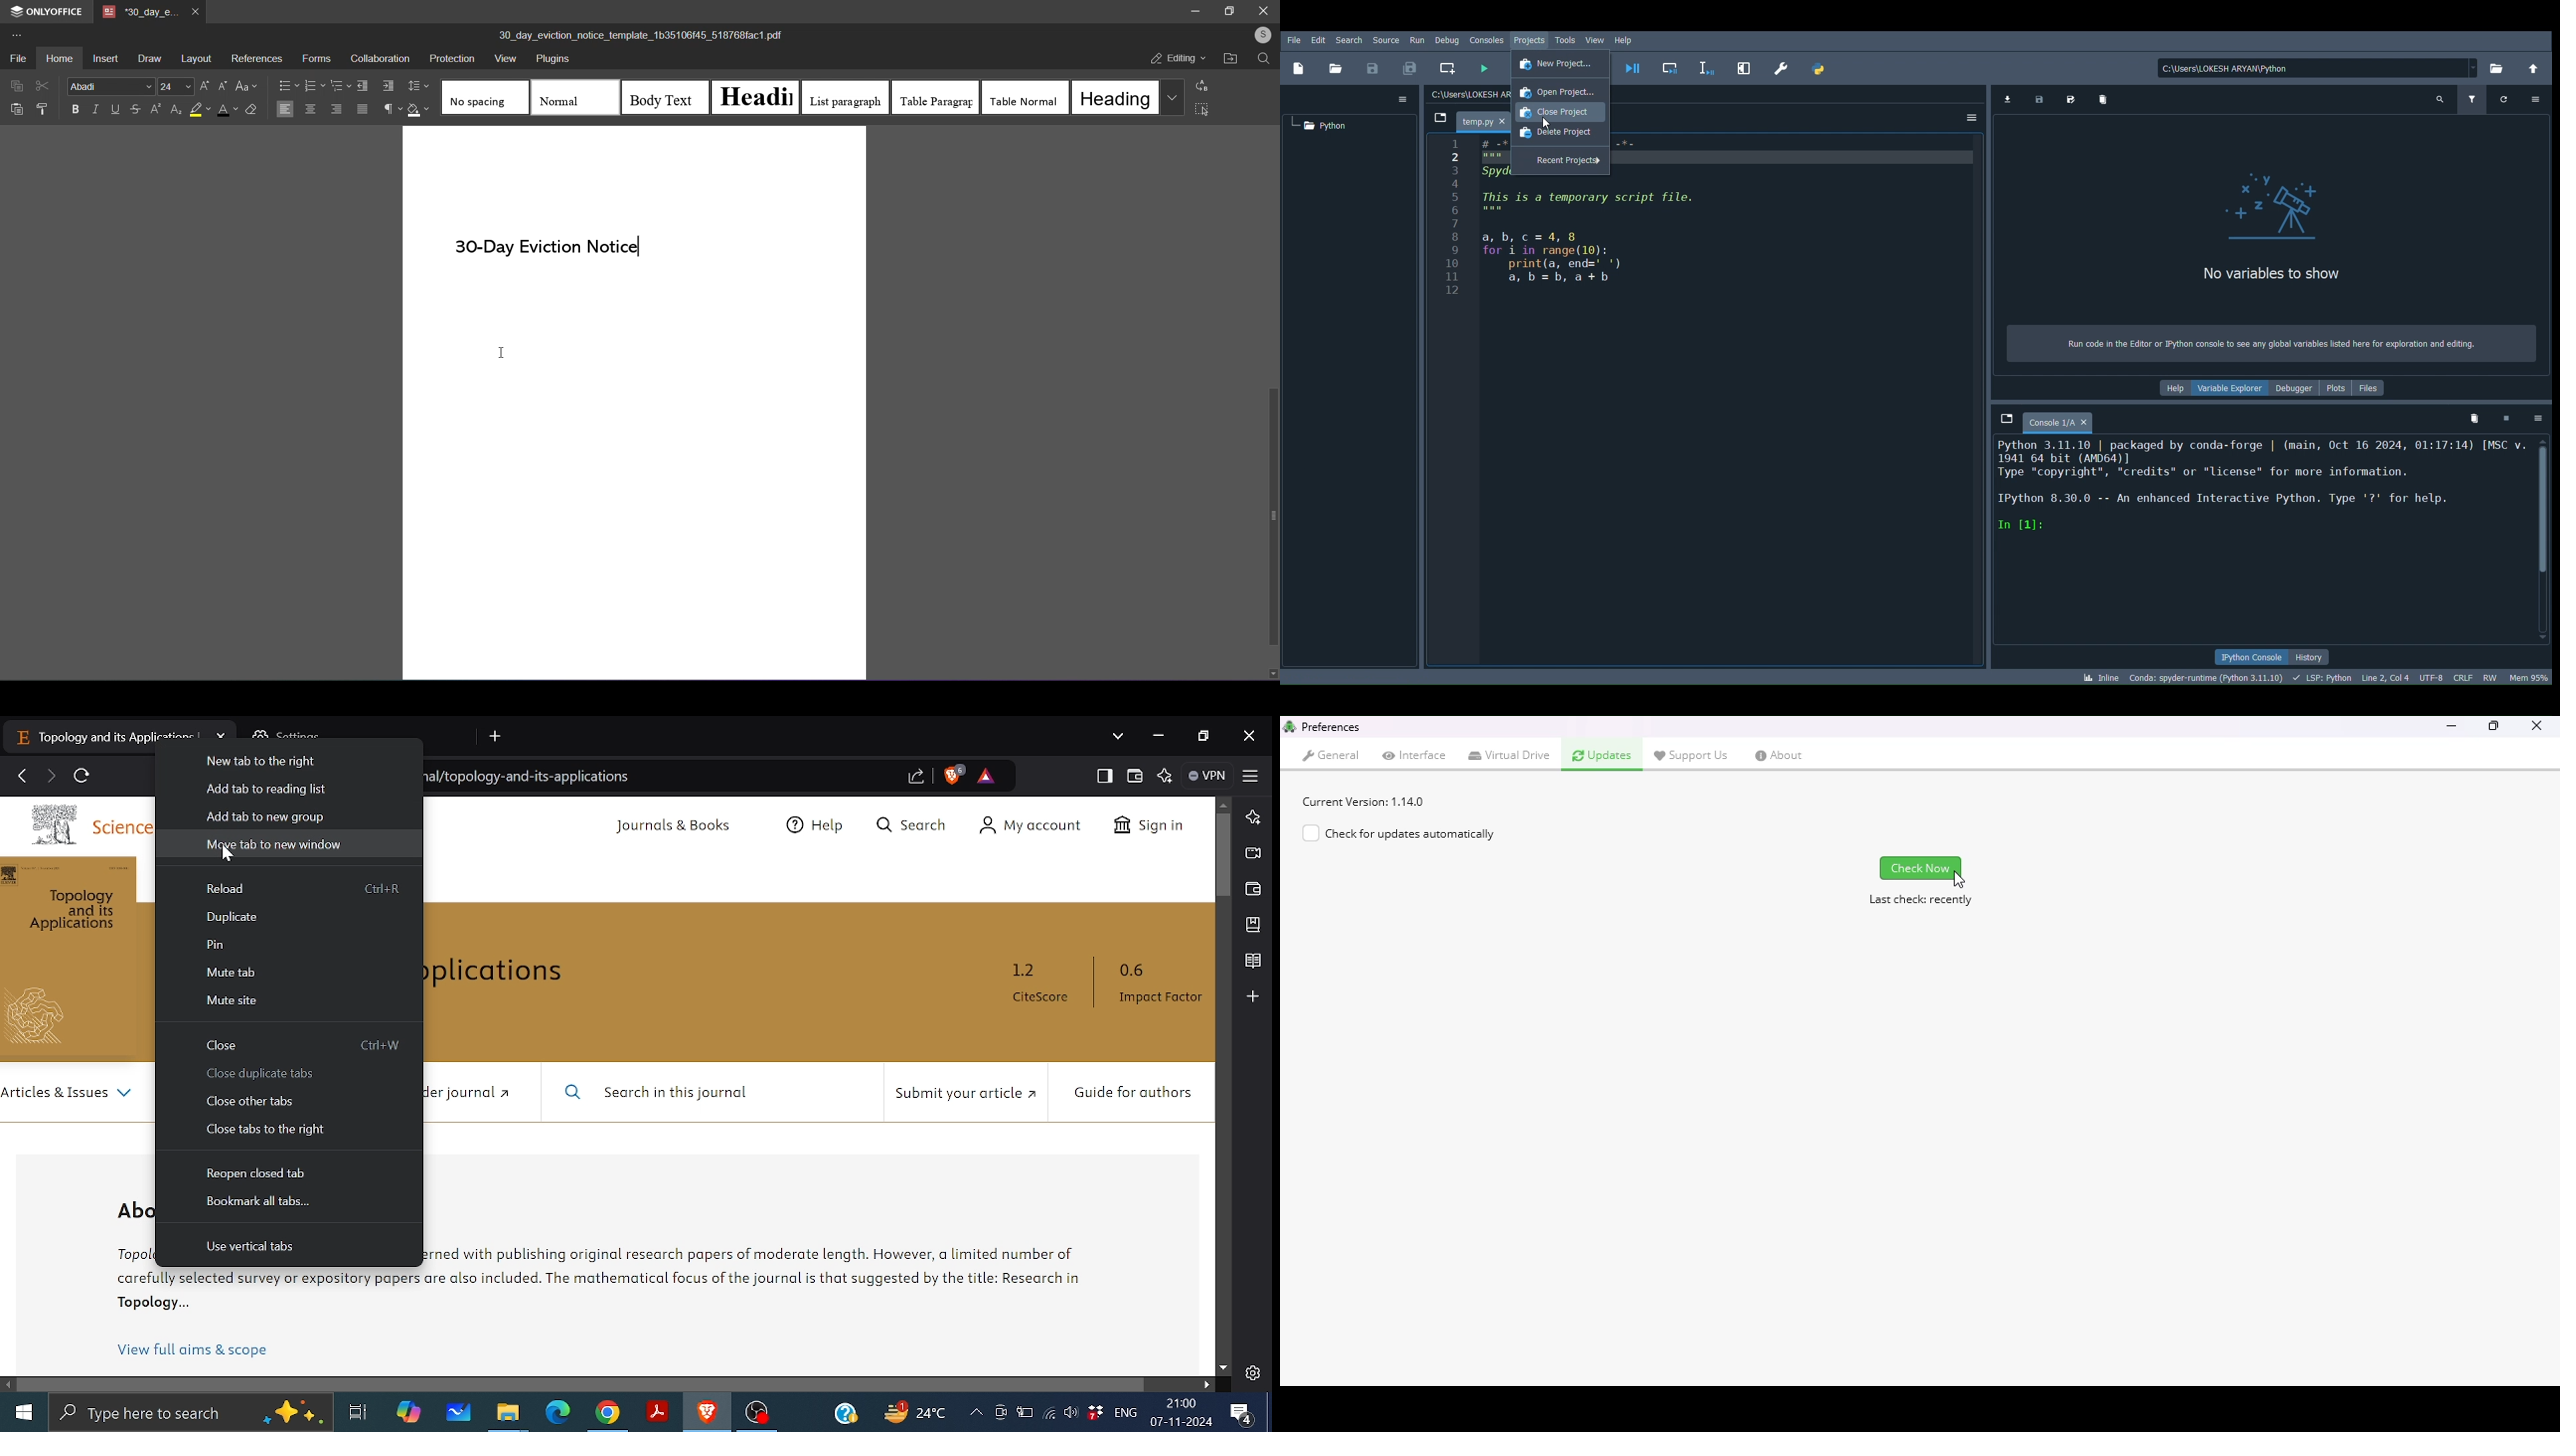 The width and height of the screenshot is (2576, 1456). What do you see at coordinates (1271, 517) in the screenshot?
I see `scroll bar` at bounding box center [1271, 517].